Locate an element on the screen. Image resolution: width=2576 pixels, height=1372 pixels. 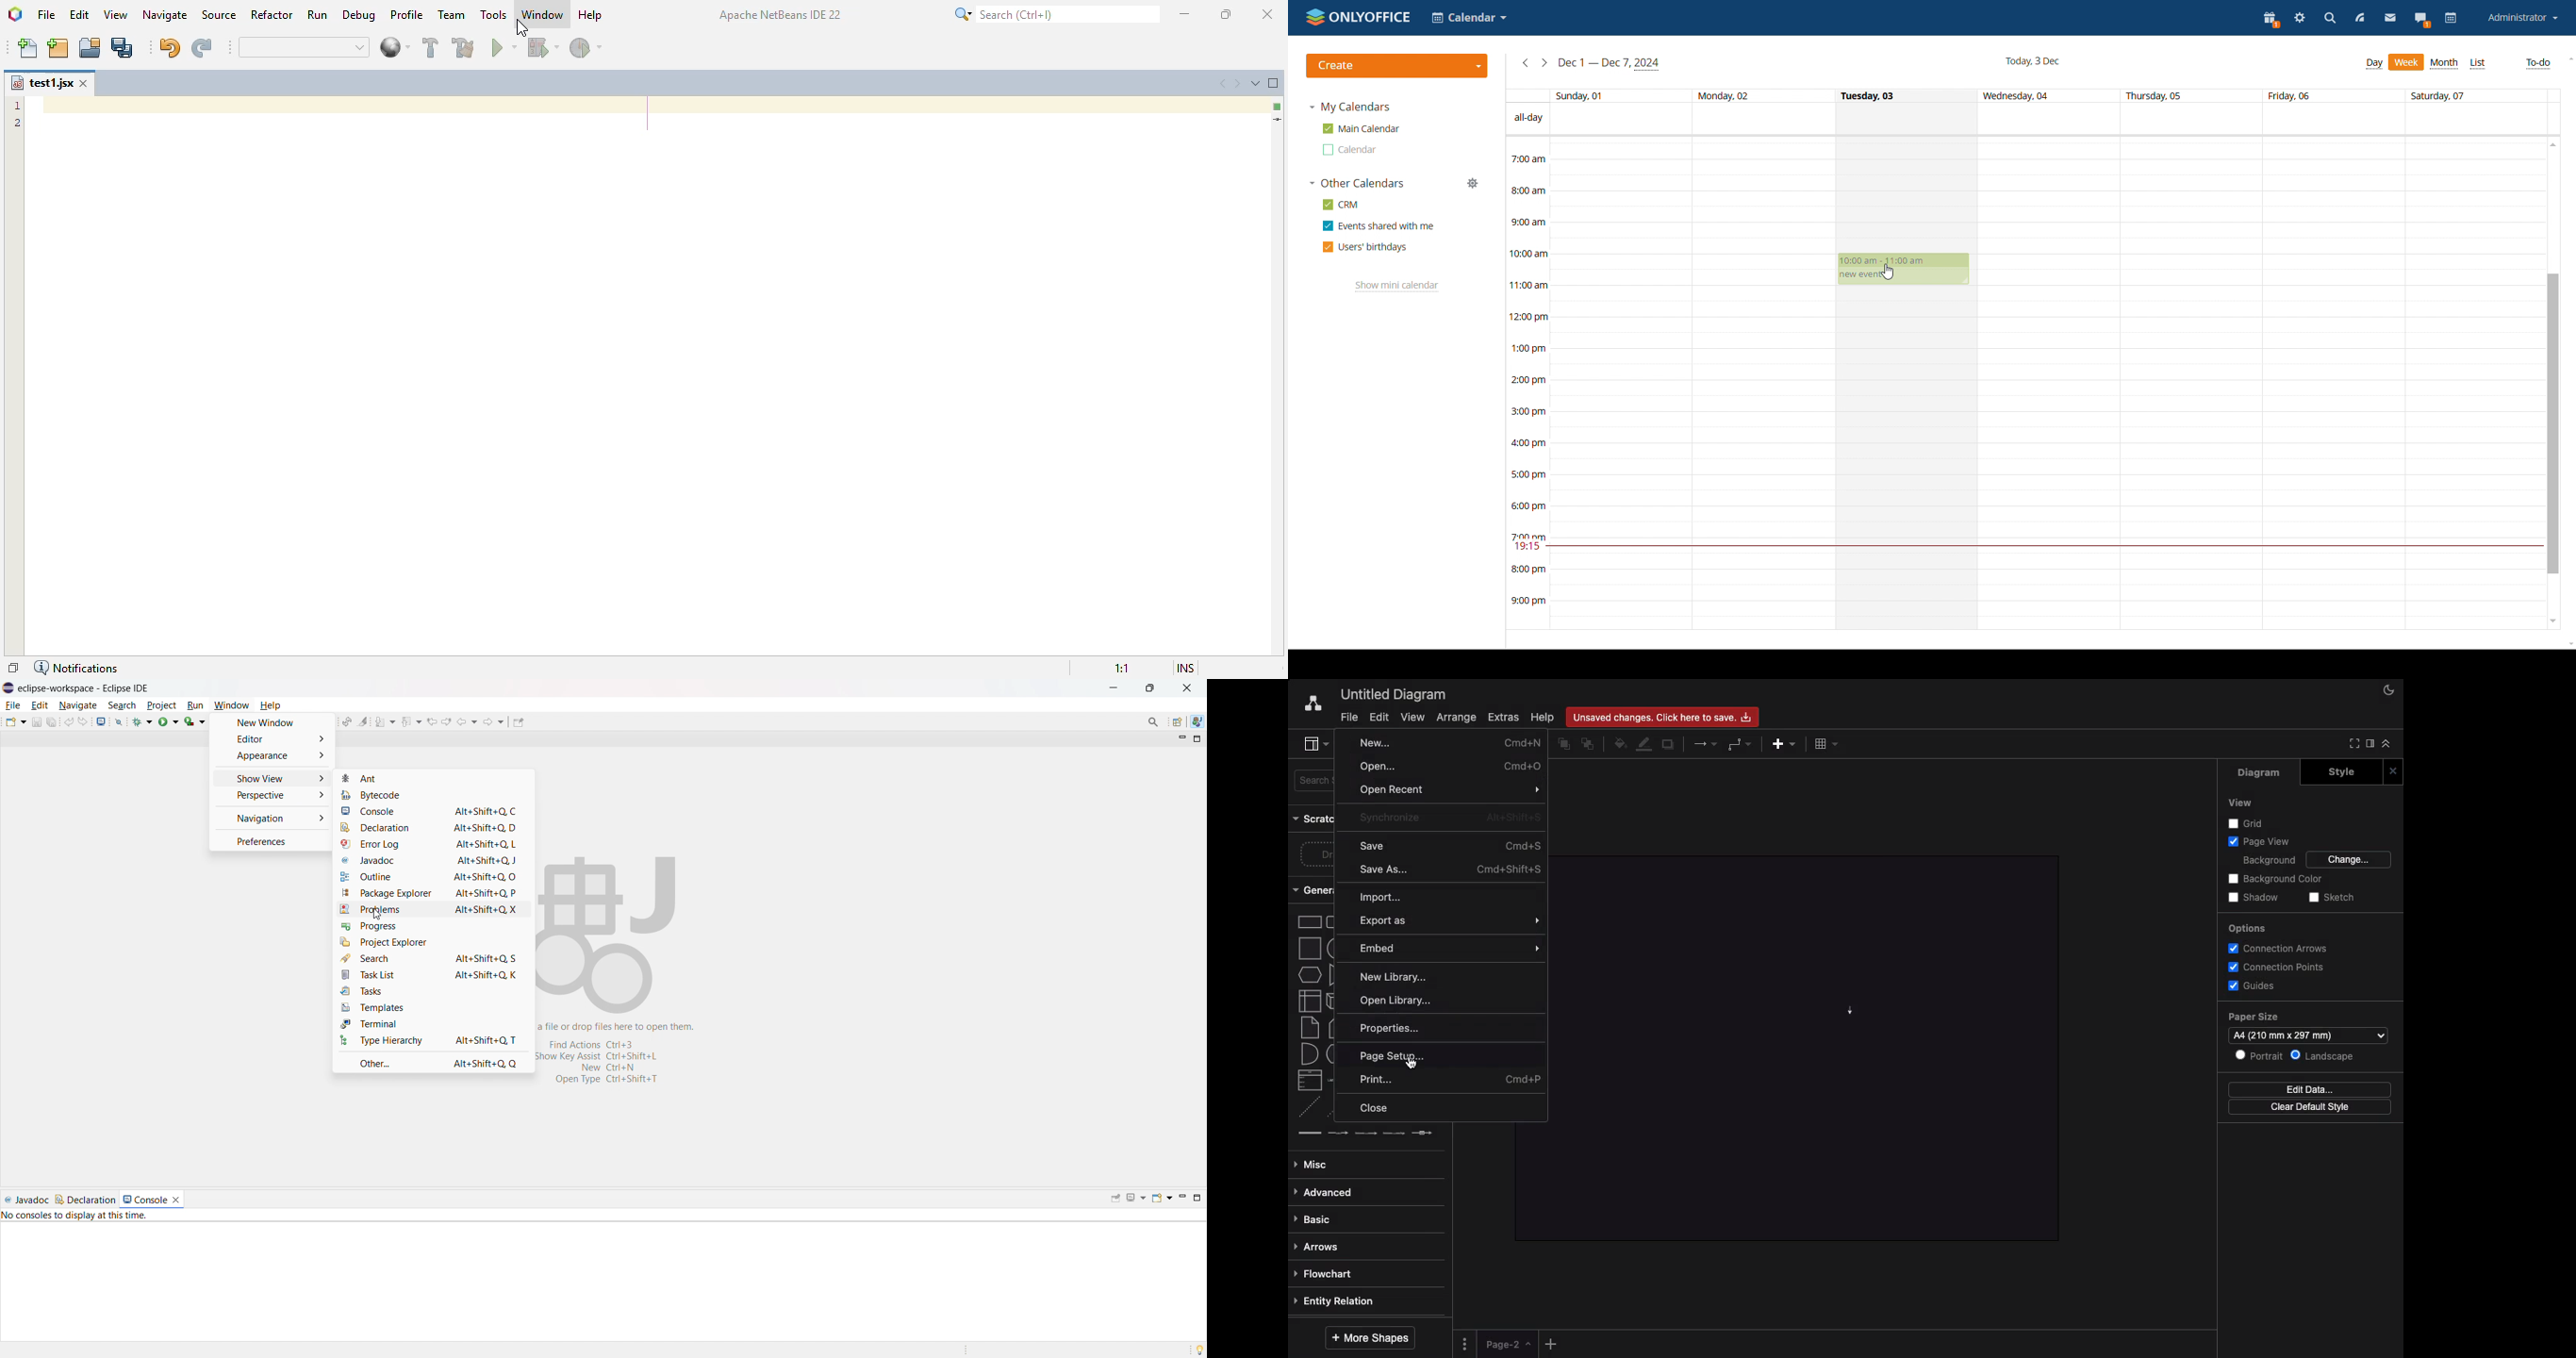
build project is located at coordinates (430, 47).